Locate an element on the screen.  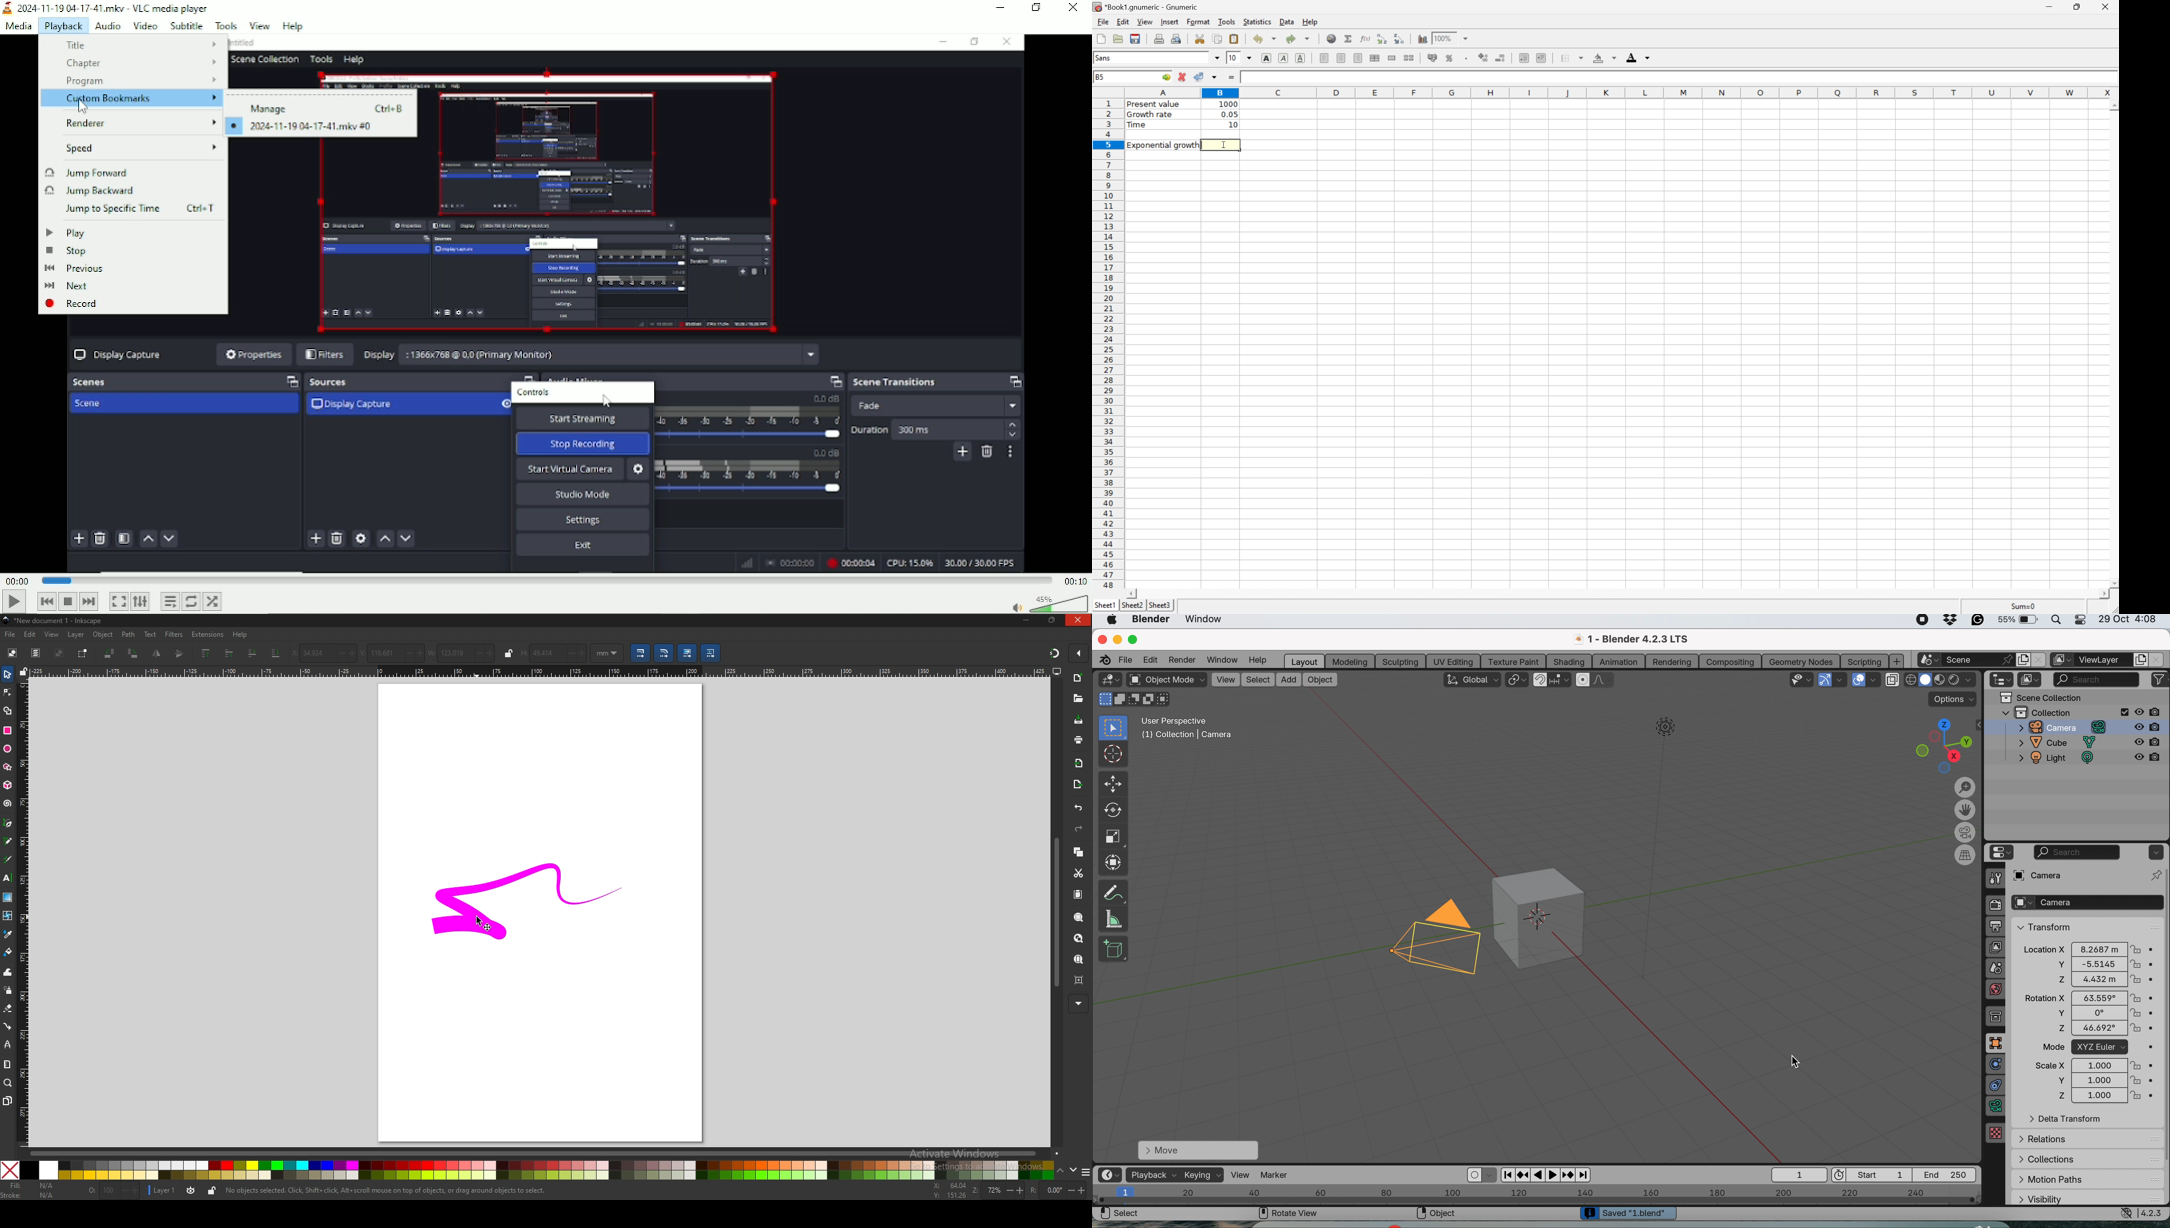
Next is located at coordinates (66, 286).